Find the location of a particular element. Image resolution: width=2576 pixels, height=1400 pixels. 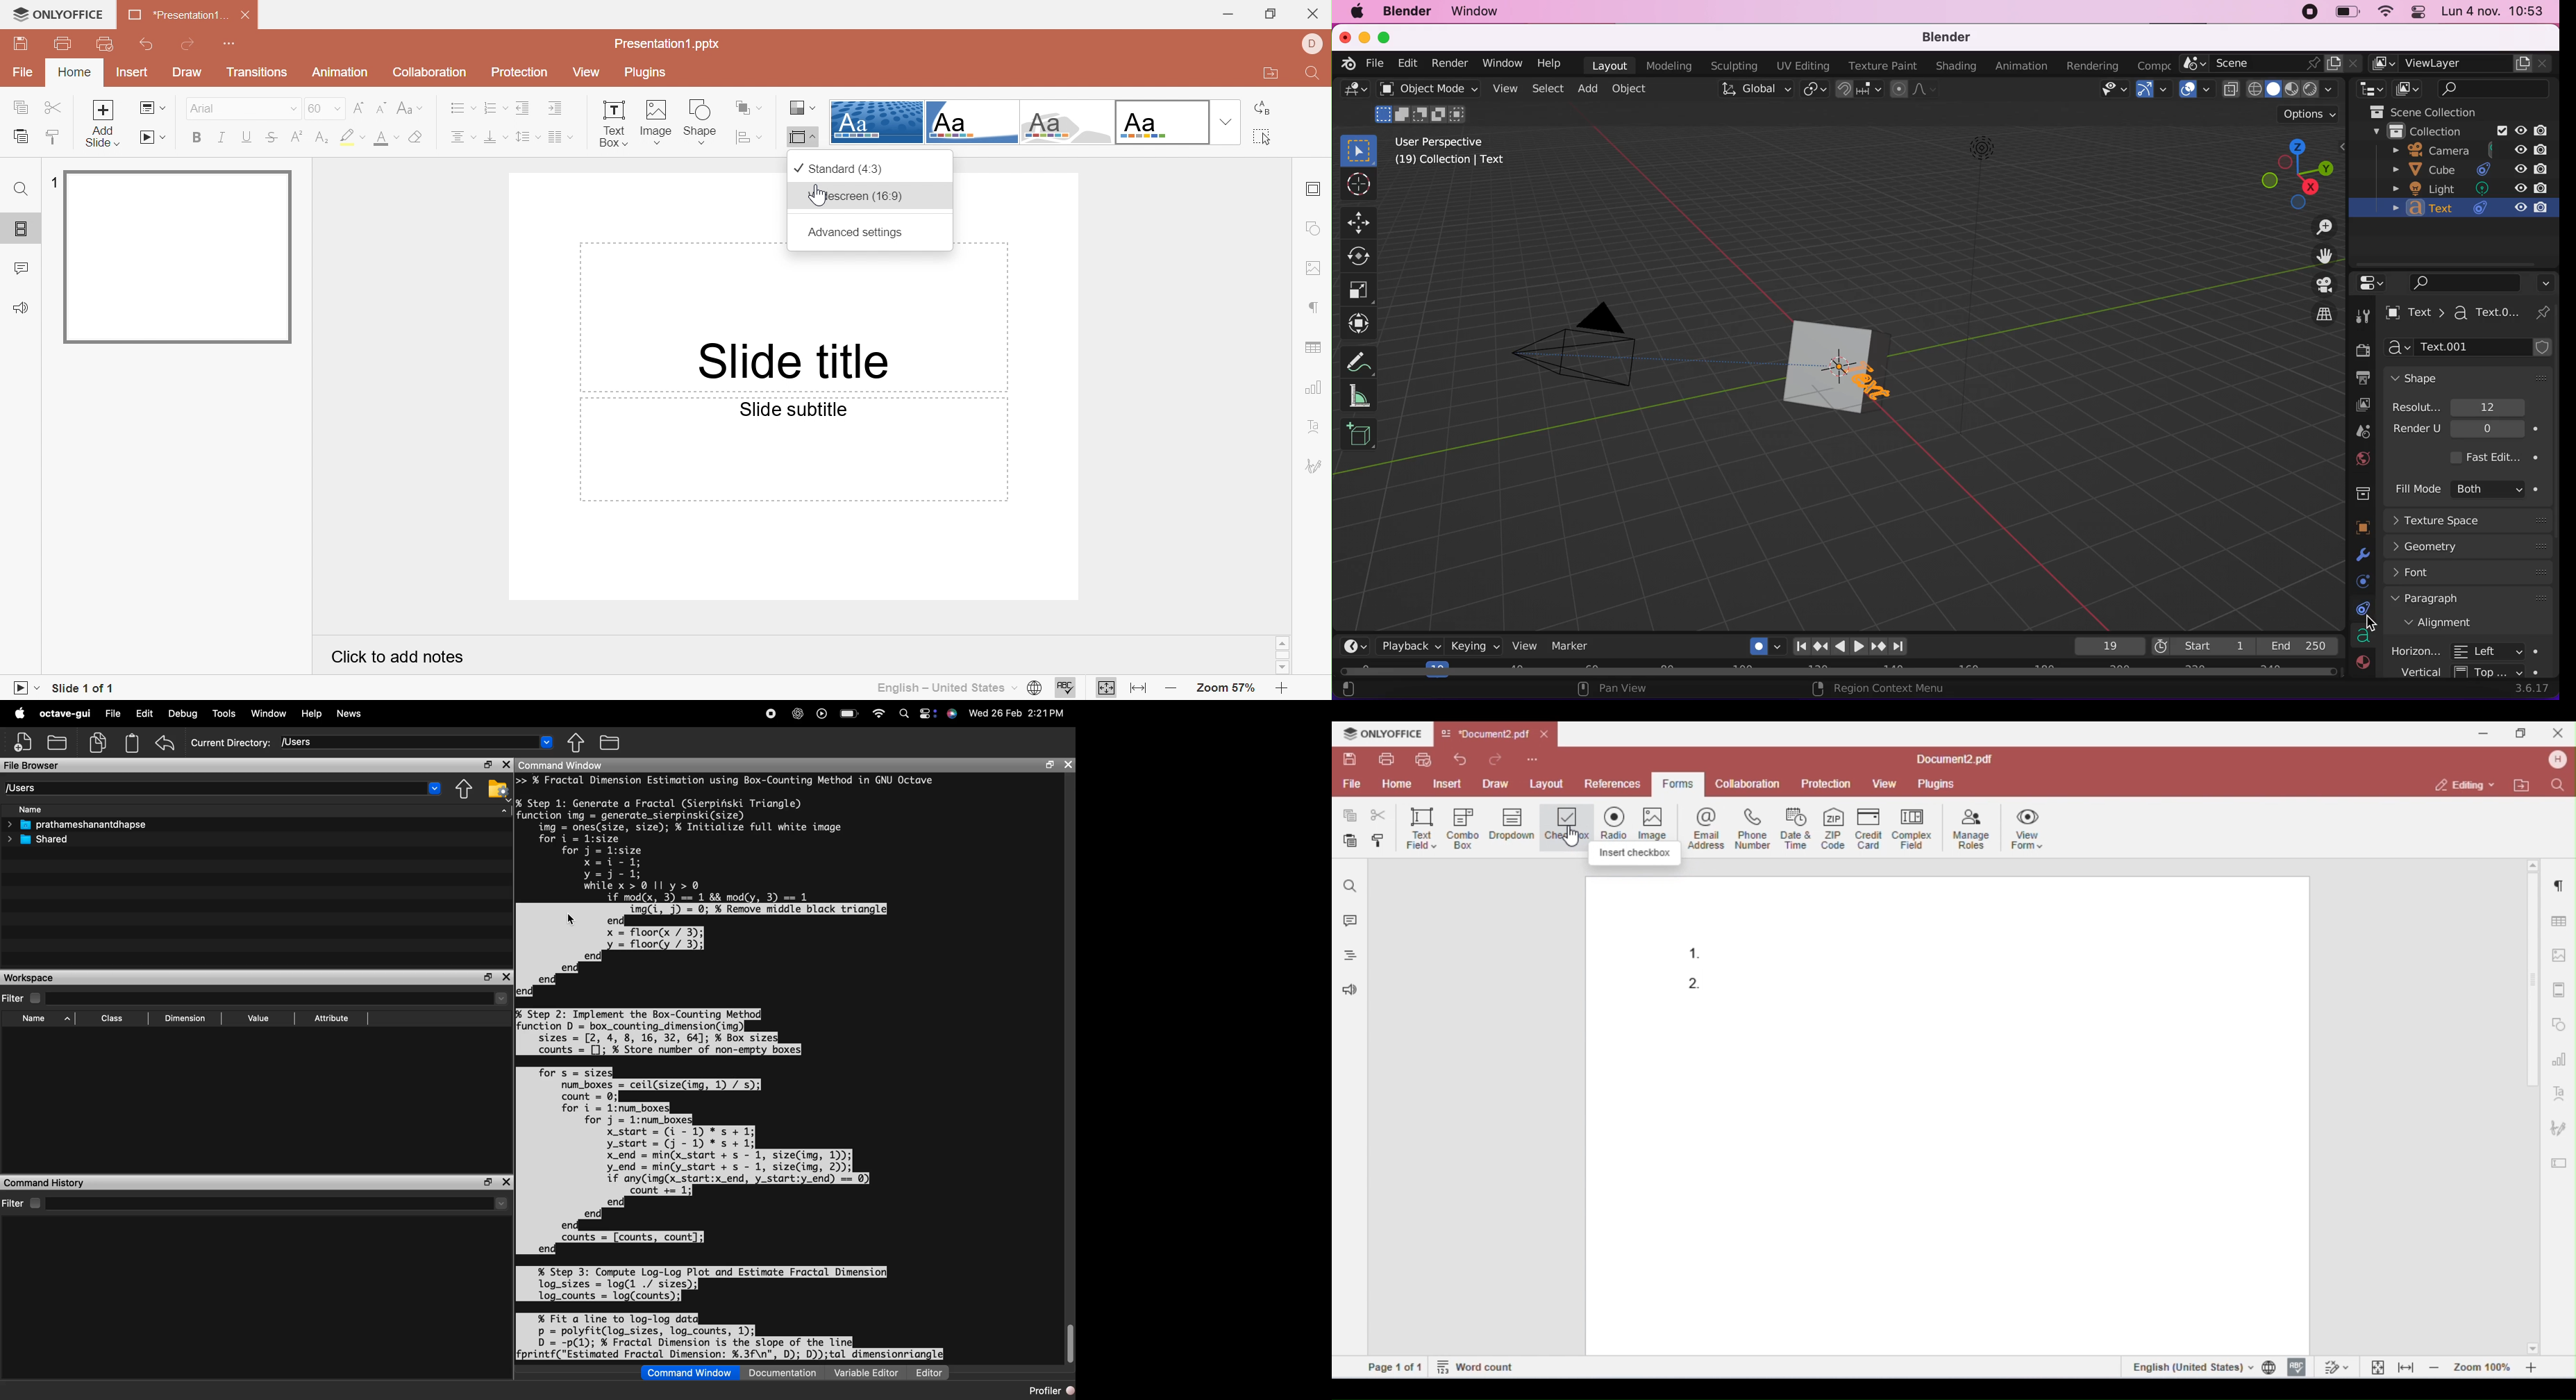

Open file location is located at coordinates (1273, 74).